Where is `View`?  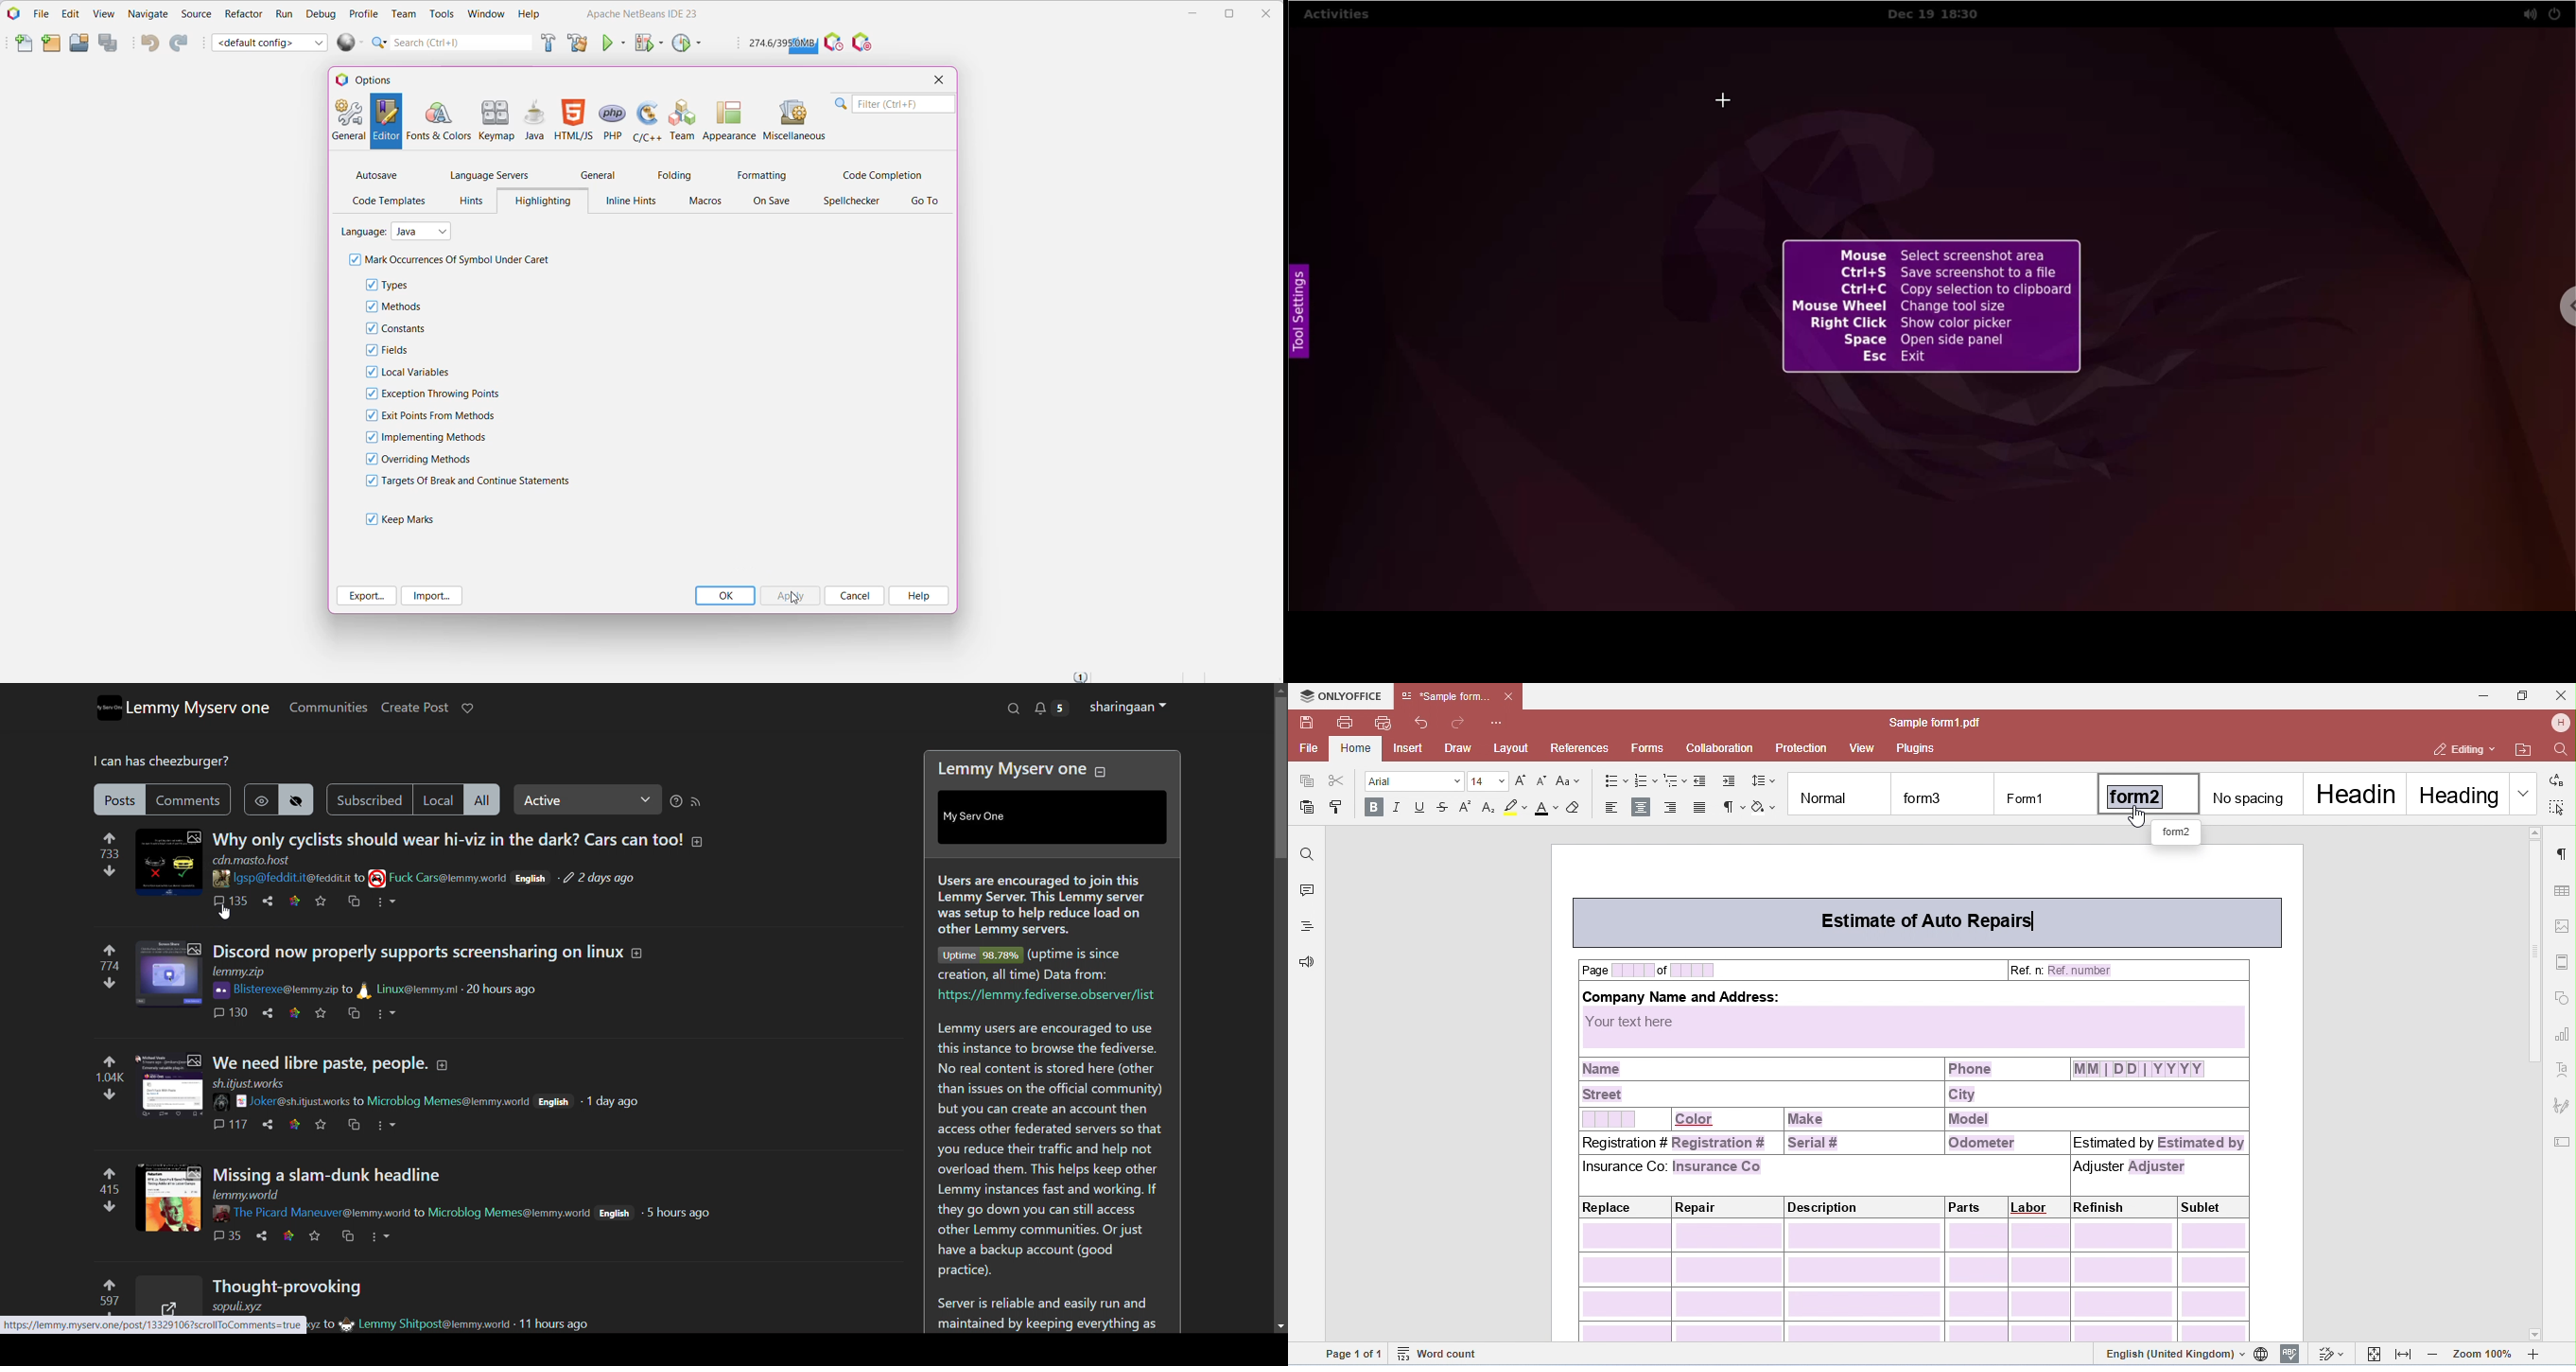 View is located at coordinates (103, 15).